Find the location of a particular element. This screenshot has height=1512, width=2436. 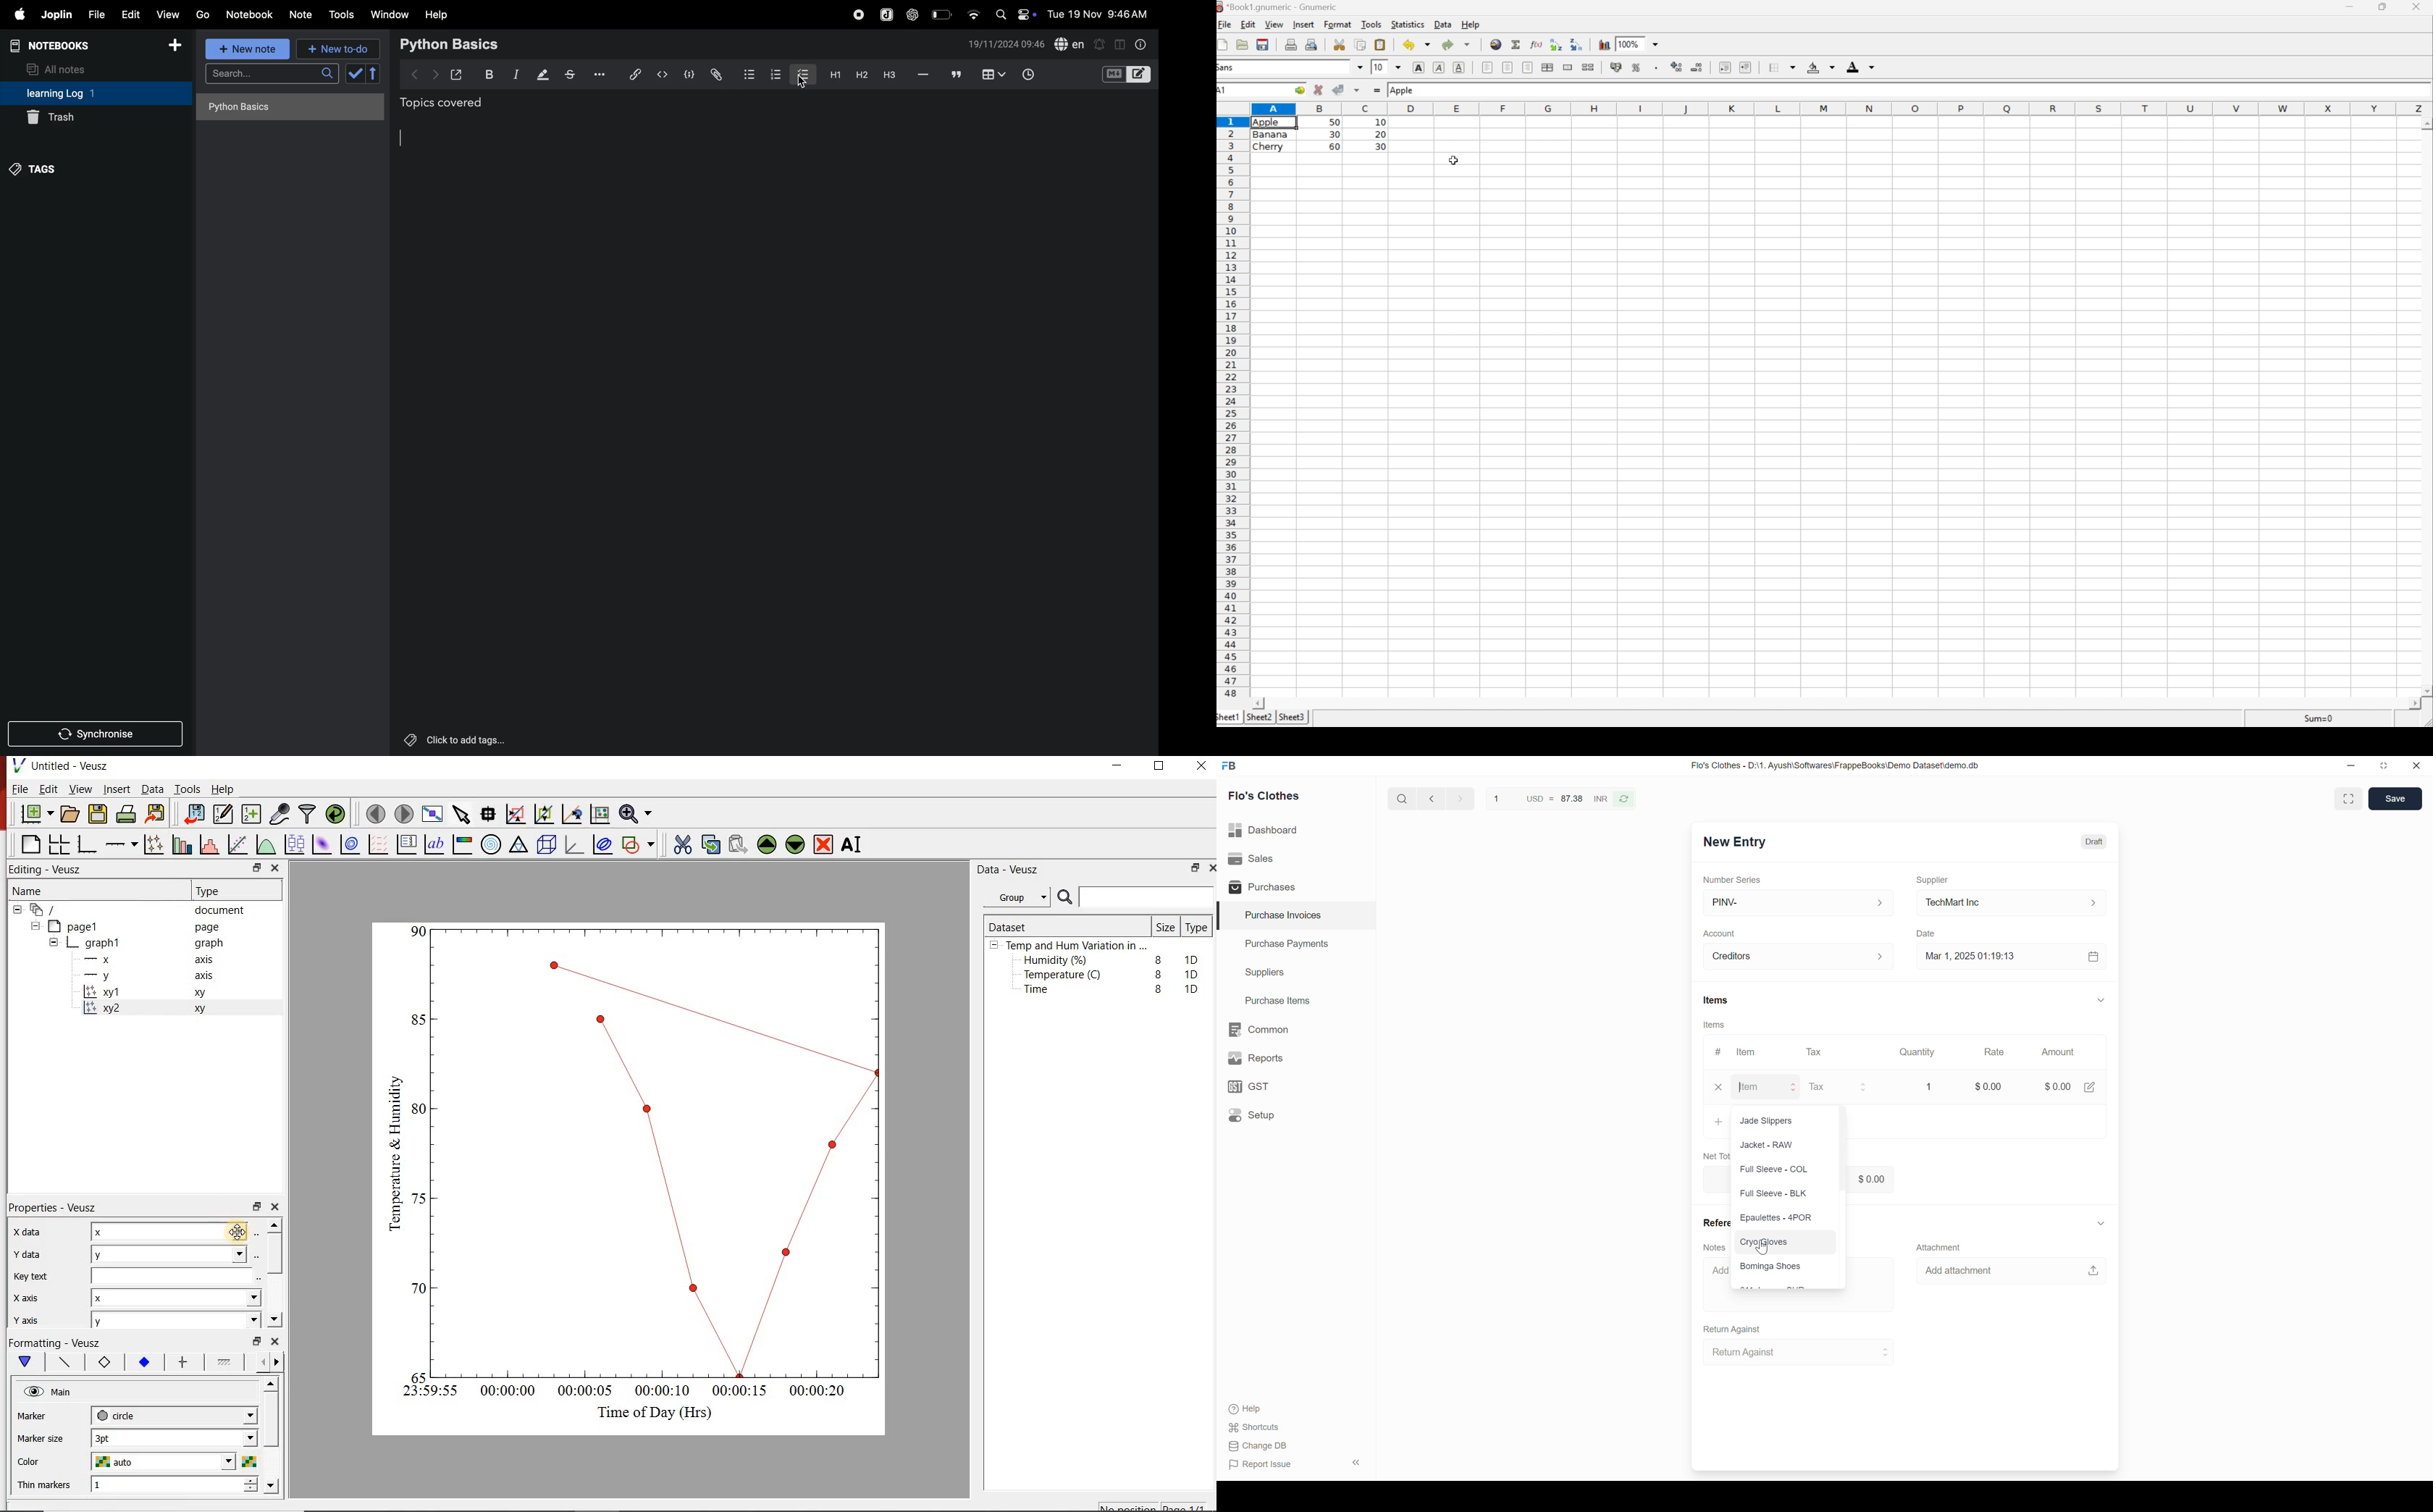

Set the format of the selected cells to include a thousands separator is located at coordinates (1657, 67).